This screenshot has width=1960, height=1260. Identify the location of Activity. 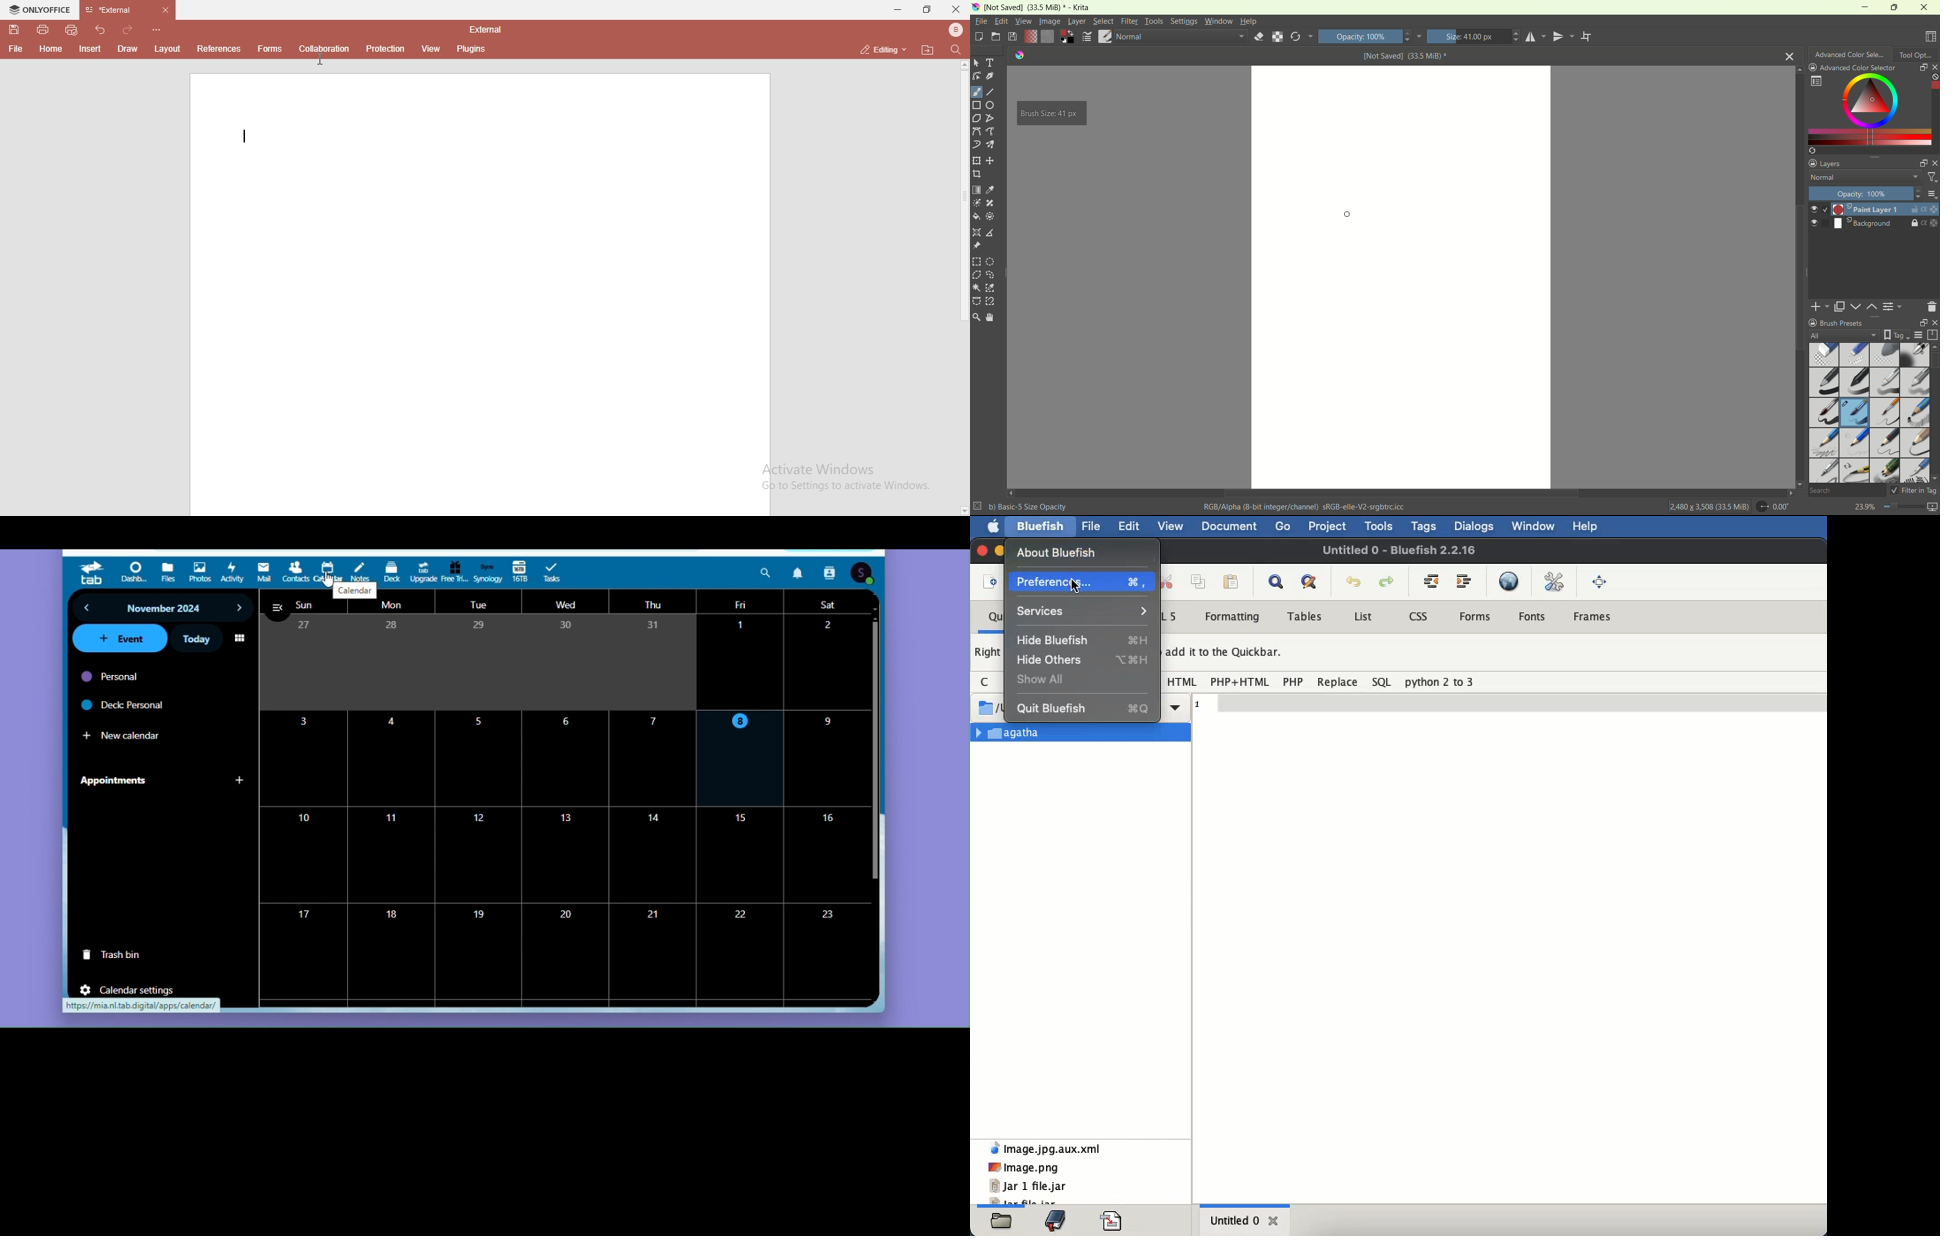
(233, 572).